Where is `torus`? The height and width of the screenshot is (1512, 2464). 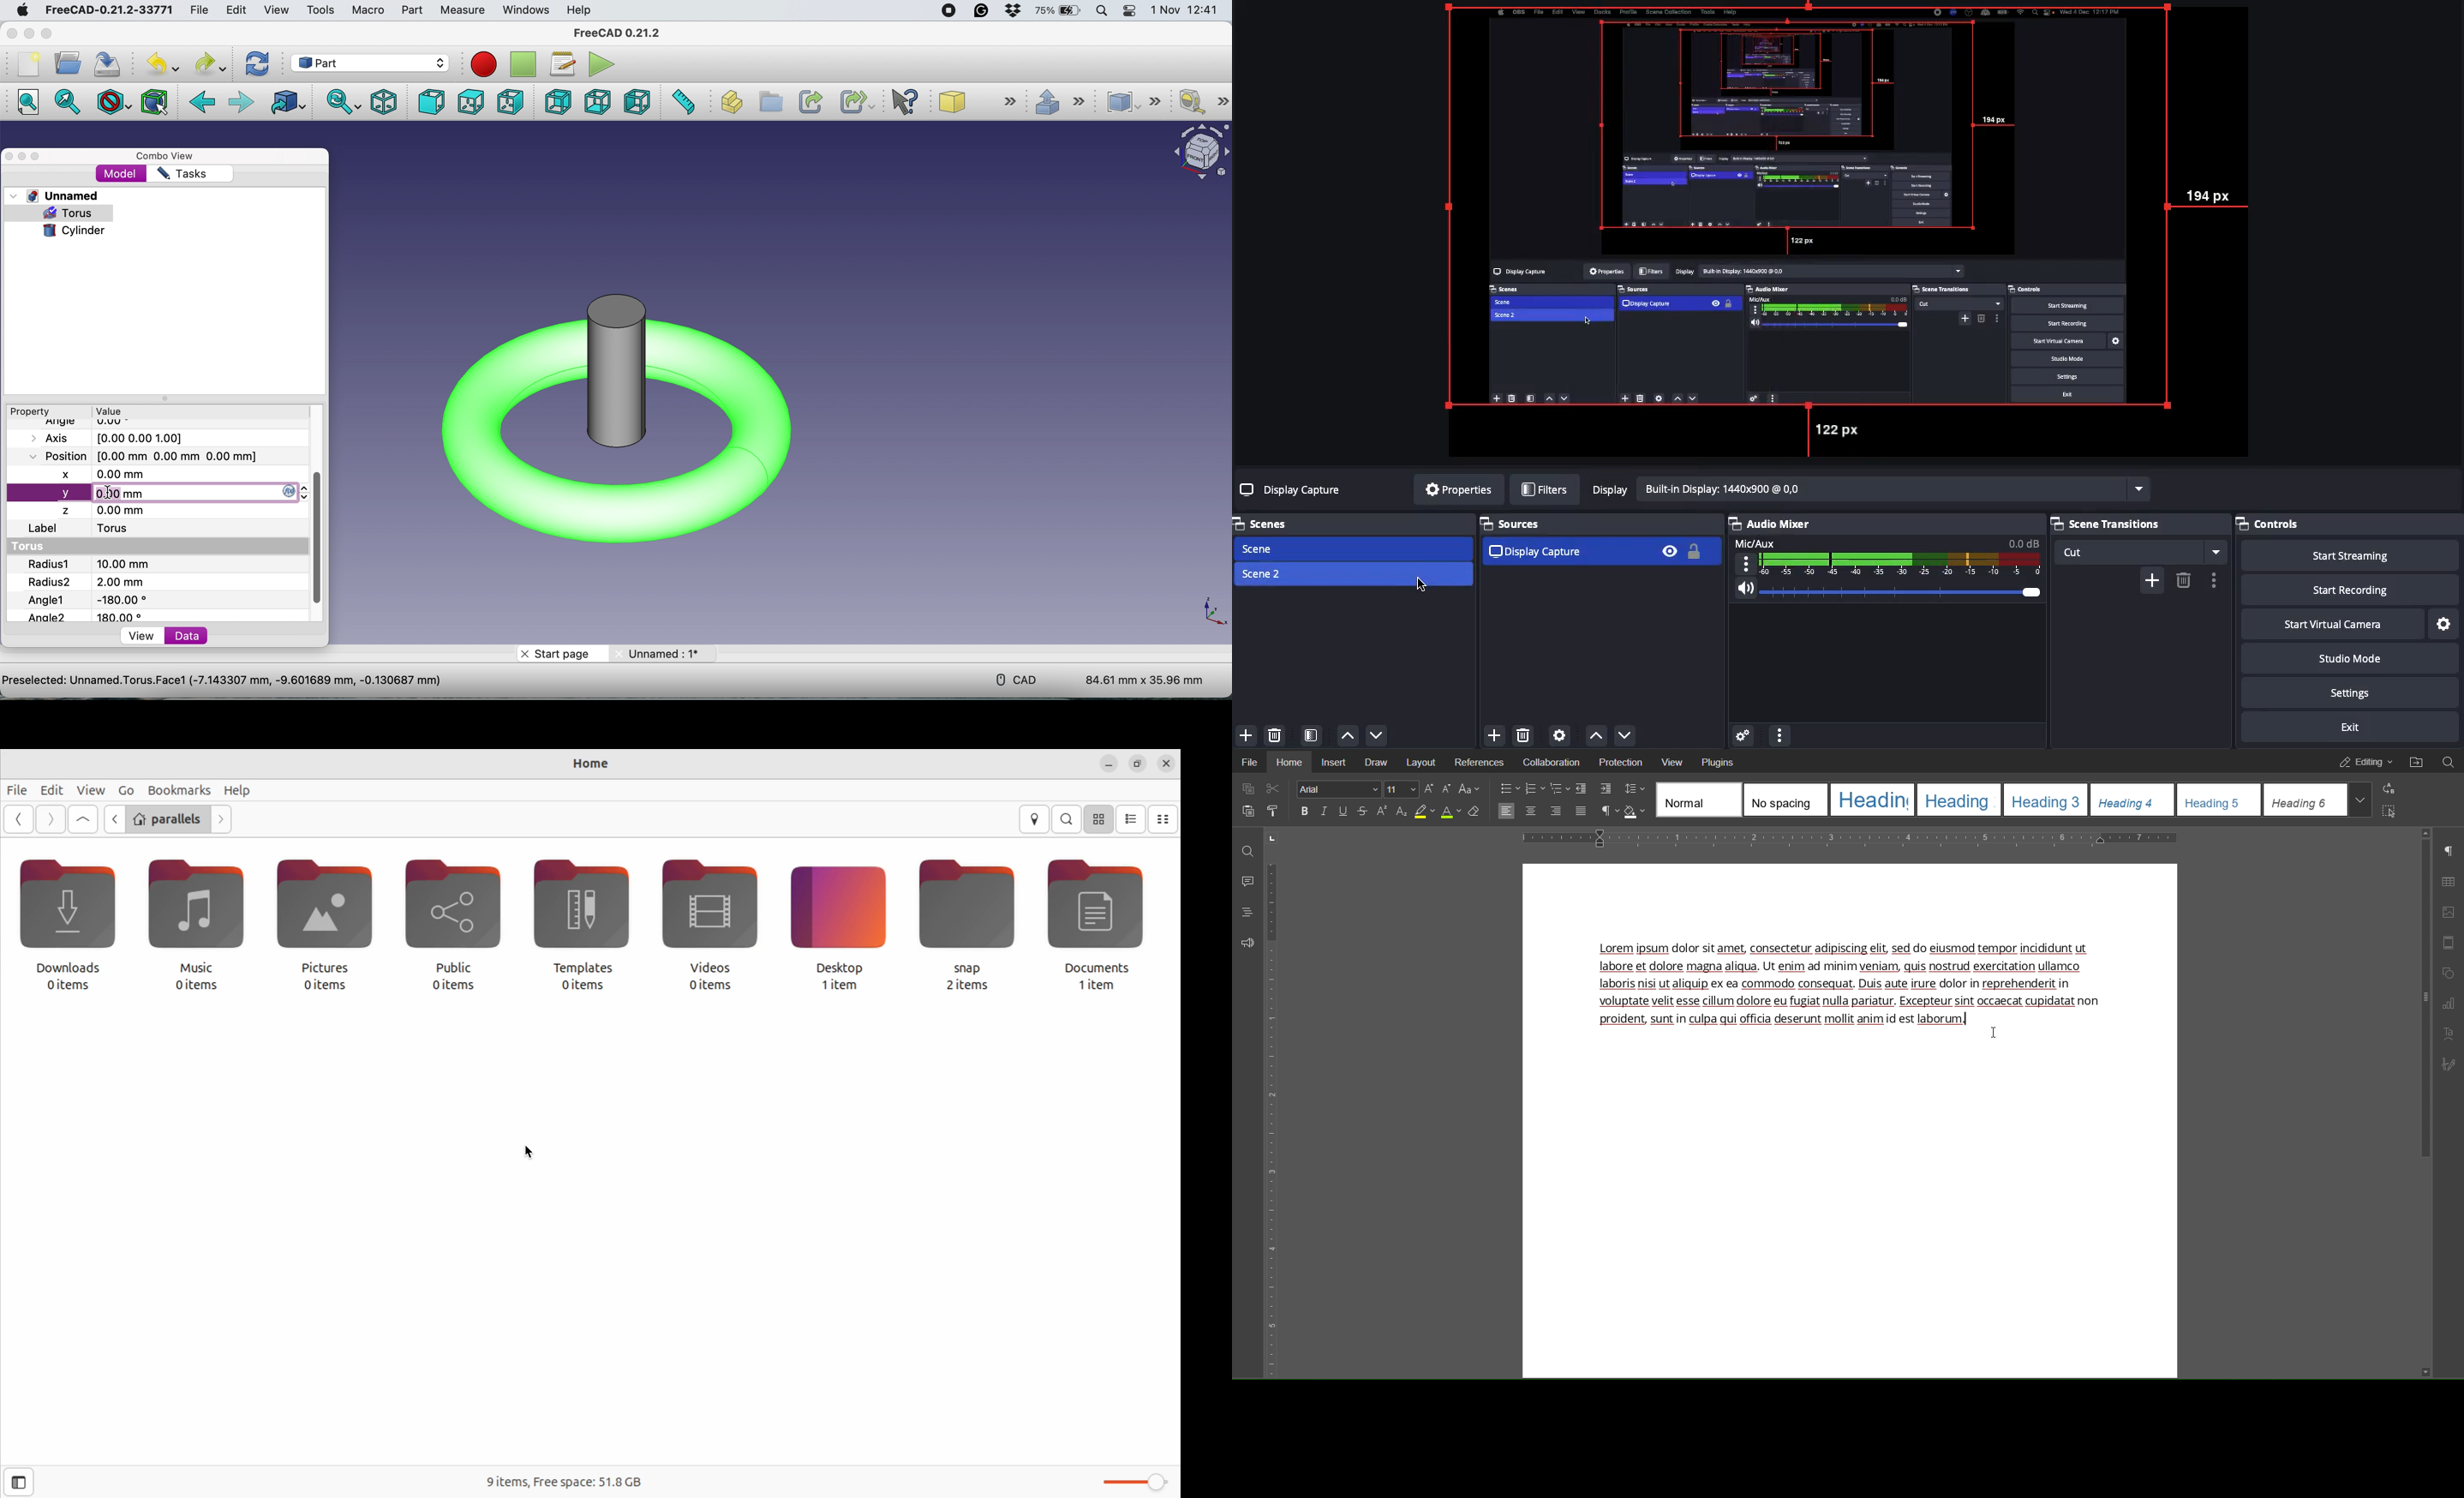 torus is located at coordinates (75, 214).